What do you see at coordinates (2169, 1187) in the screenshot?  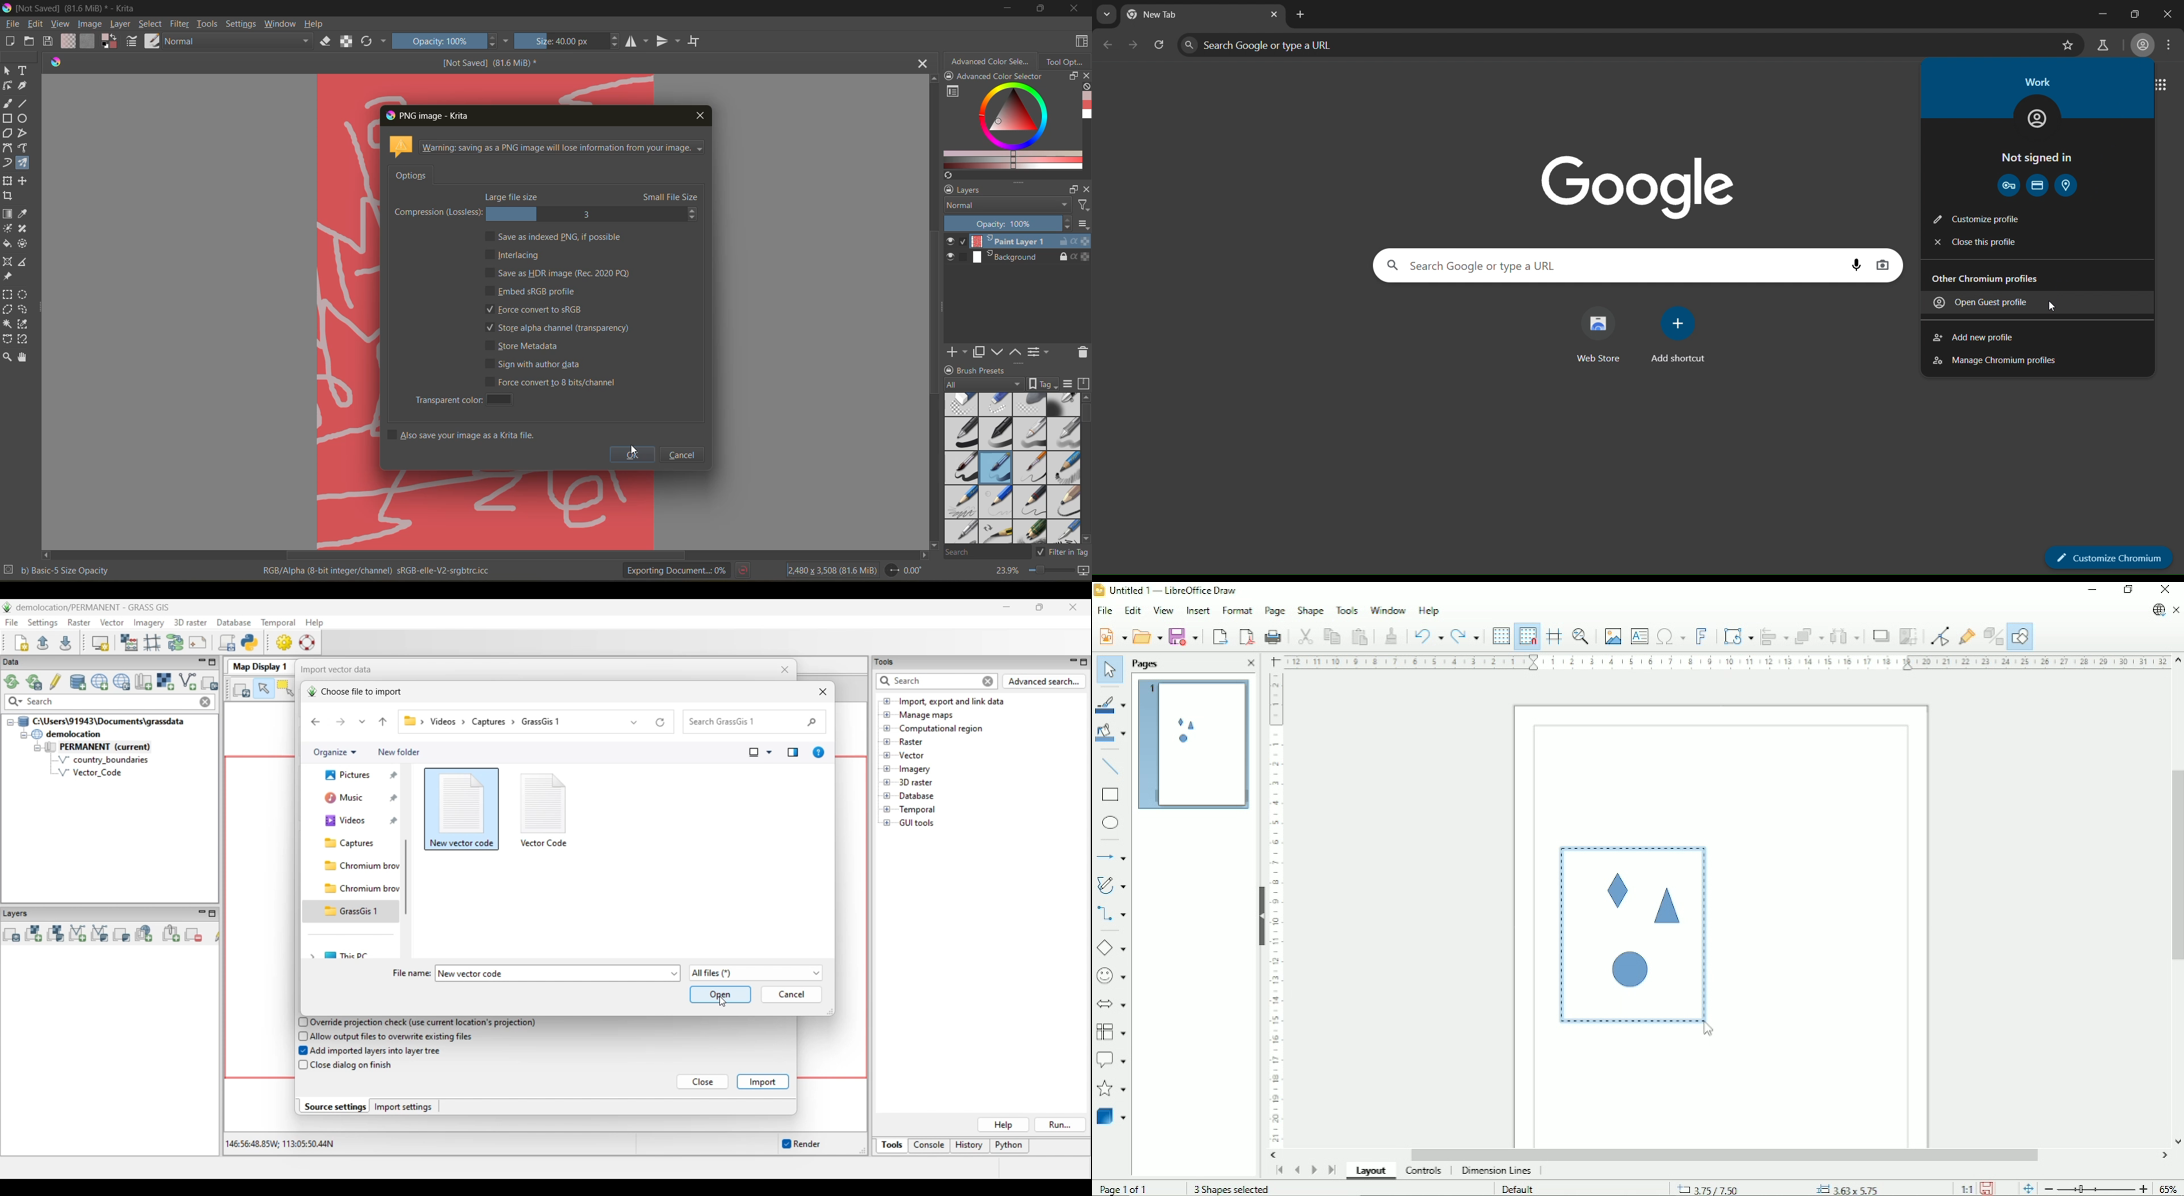 I see `Zoom factor` at bounding box center [2169, 1187].